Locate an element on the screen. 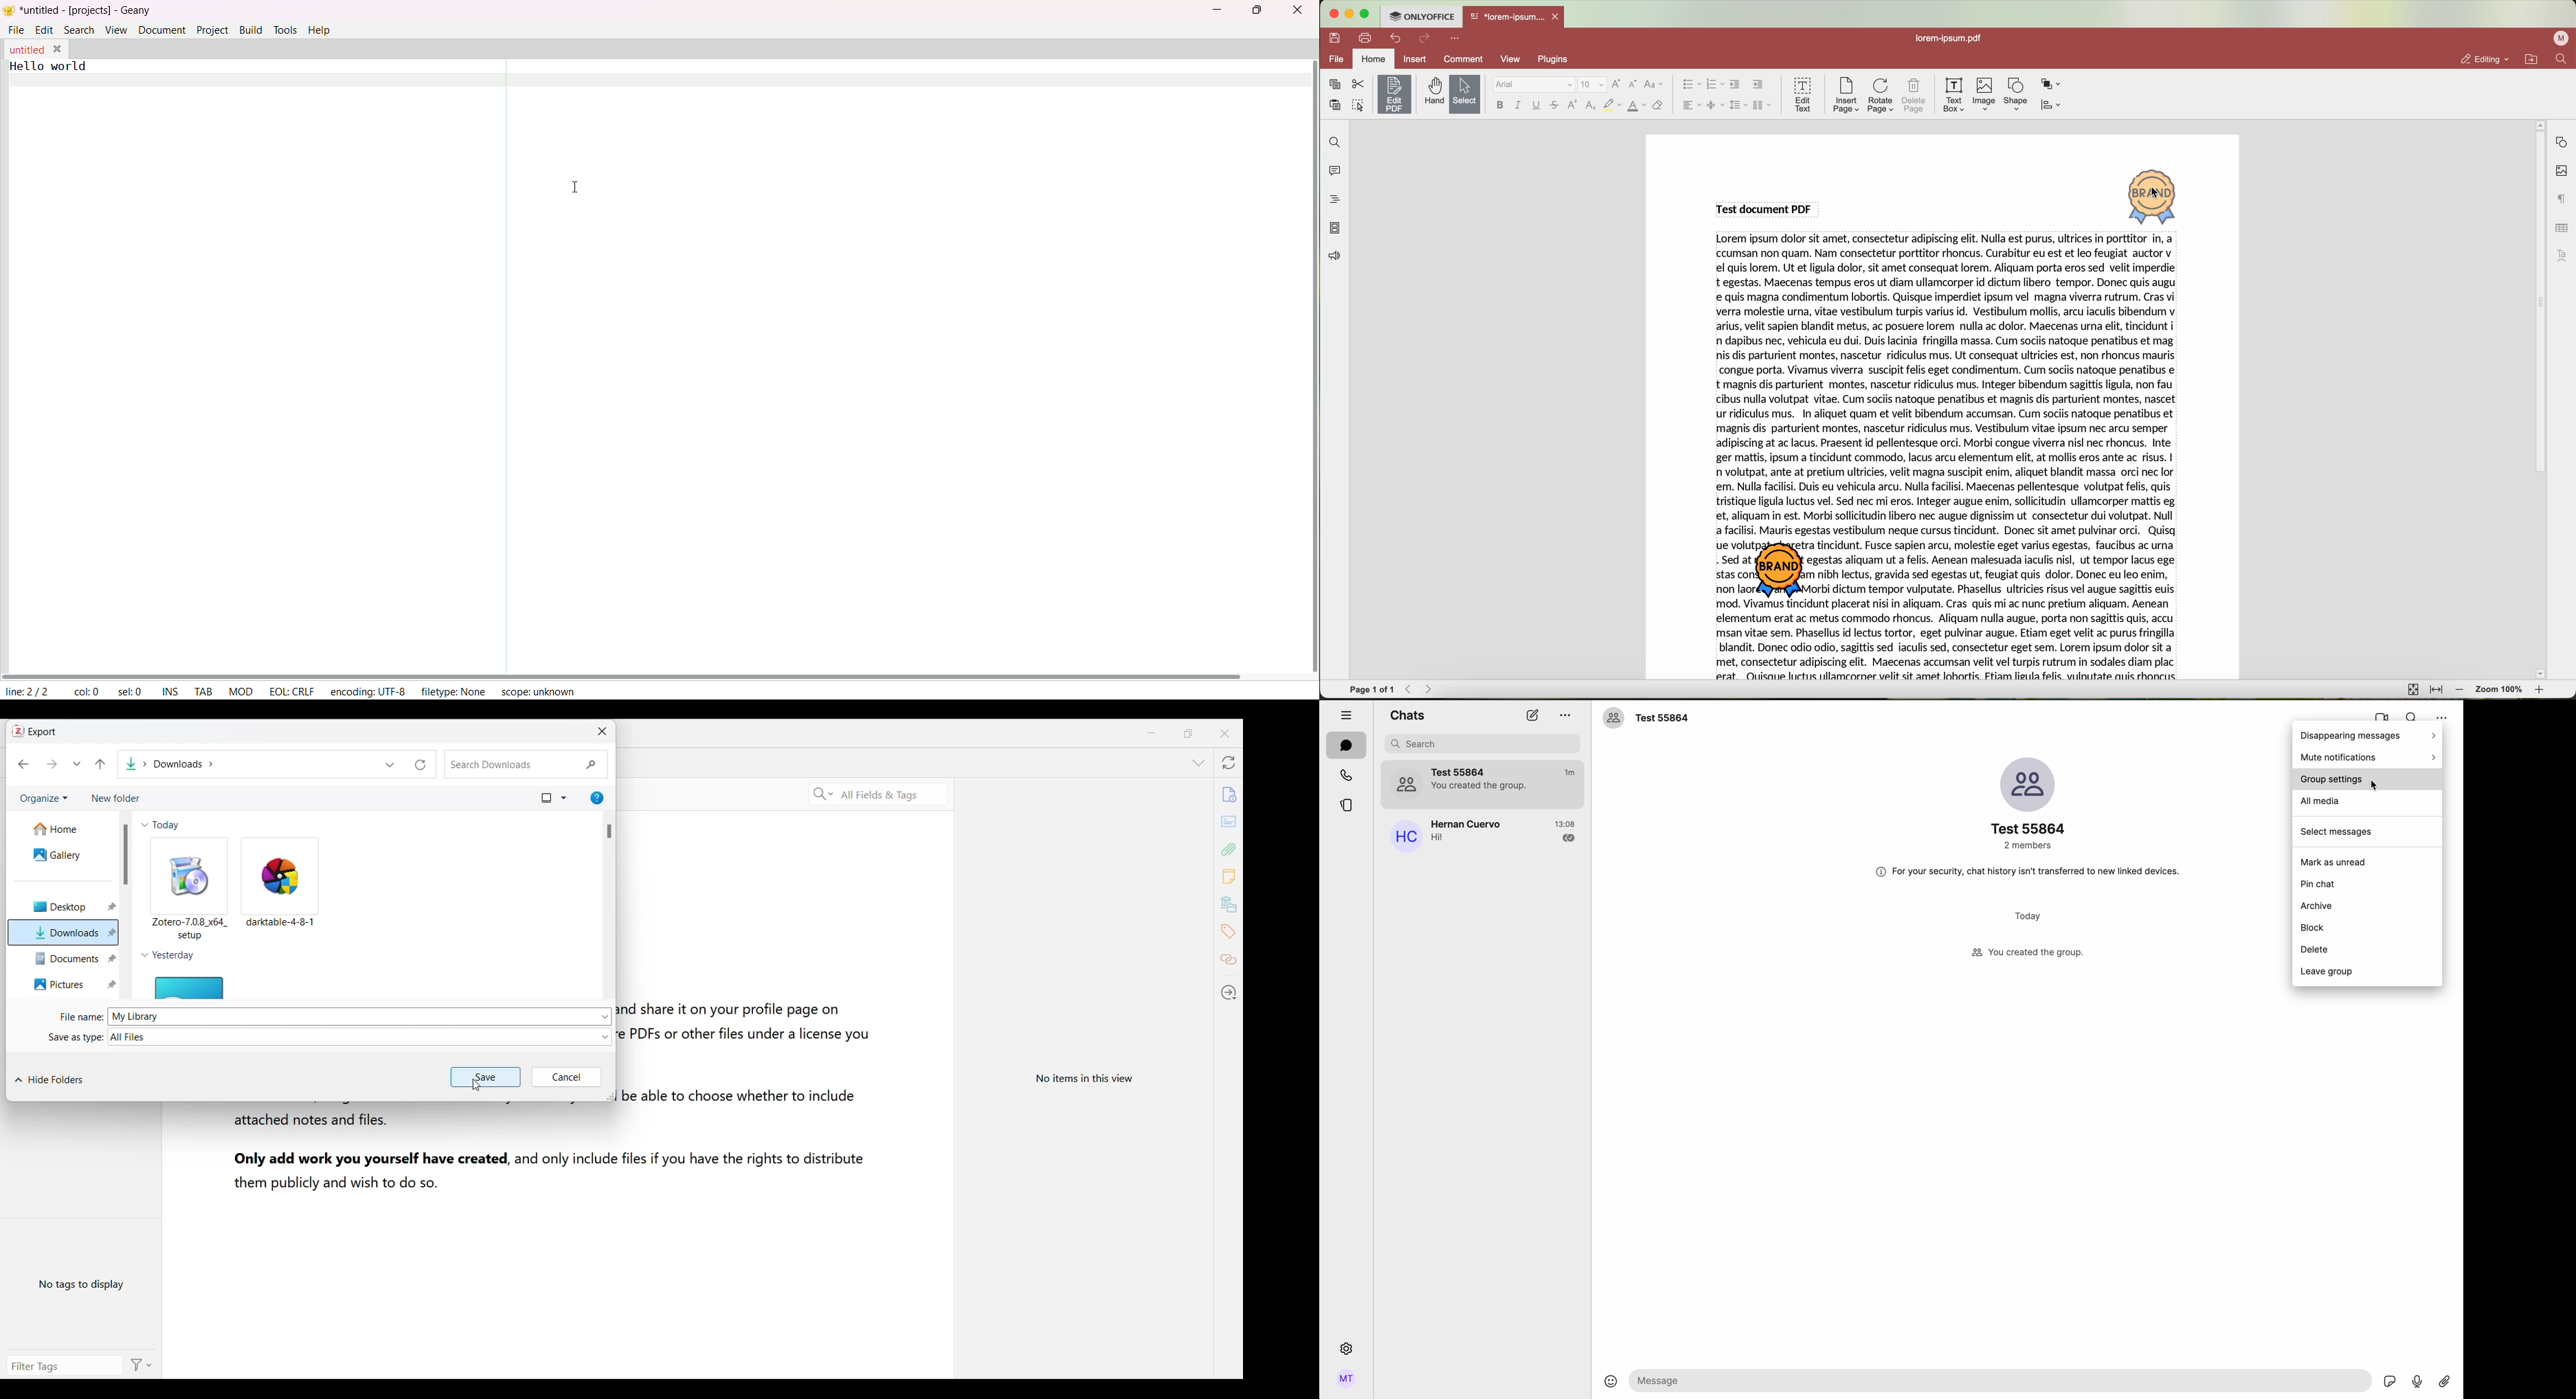 Image resolution: width=2576 pixels, height=1400 pixels. editing is located at coordinates (2484, 59).